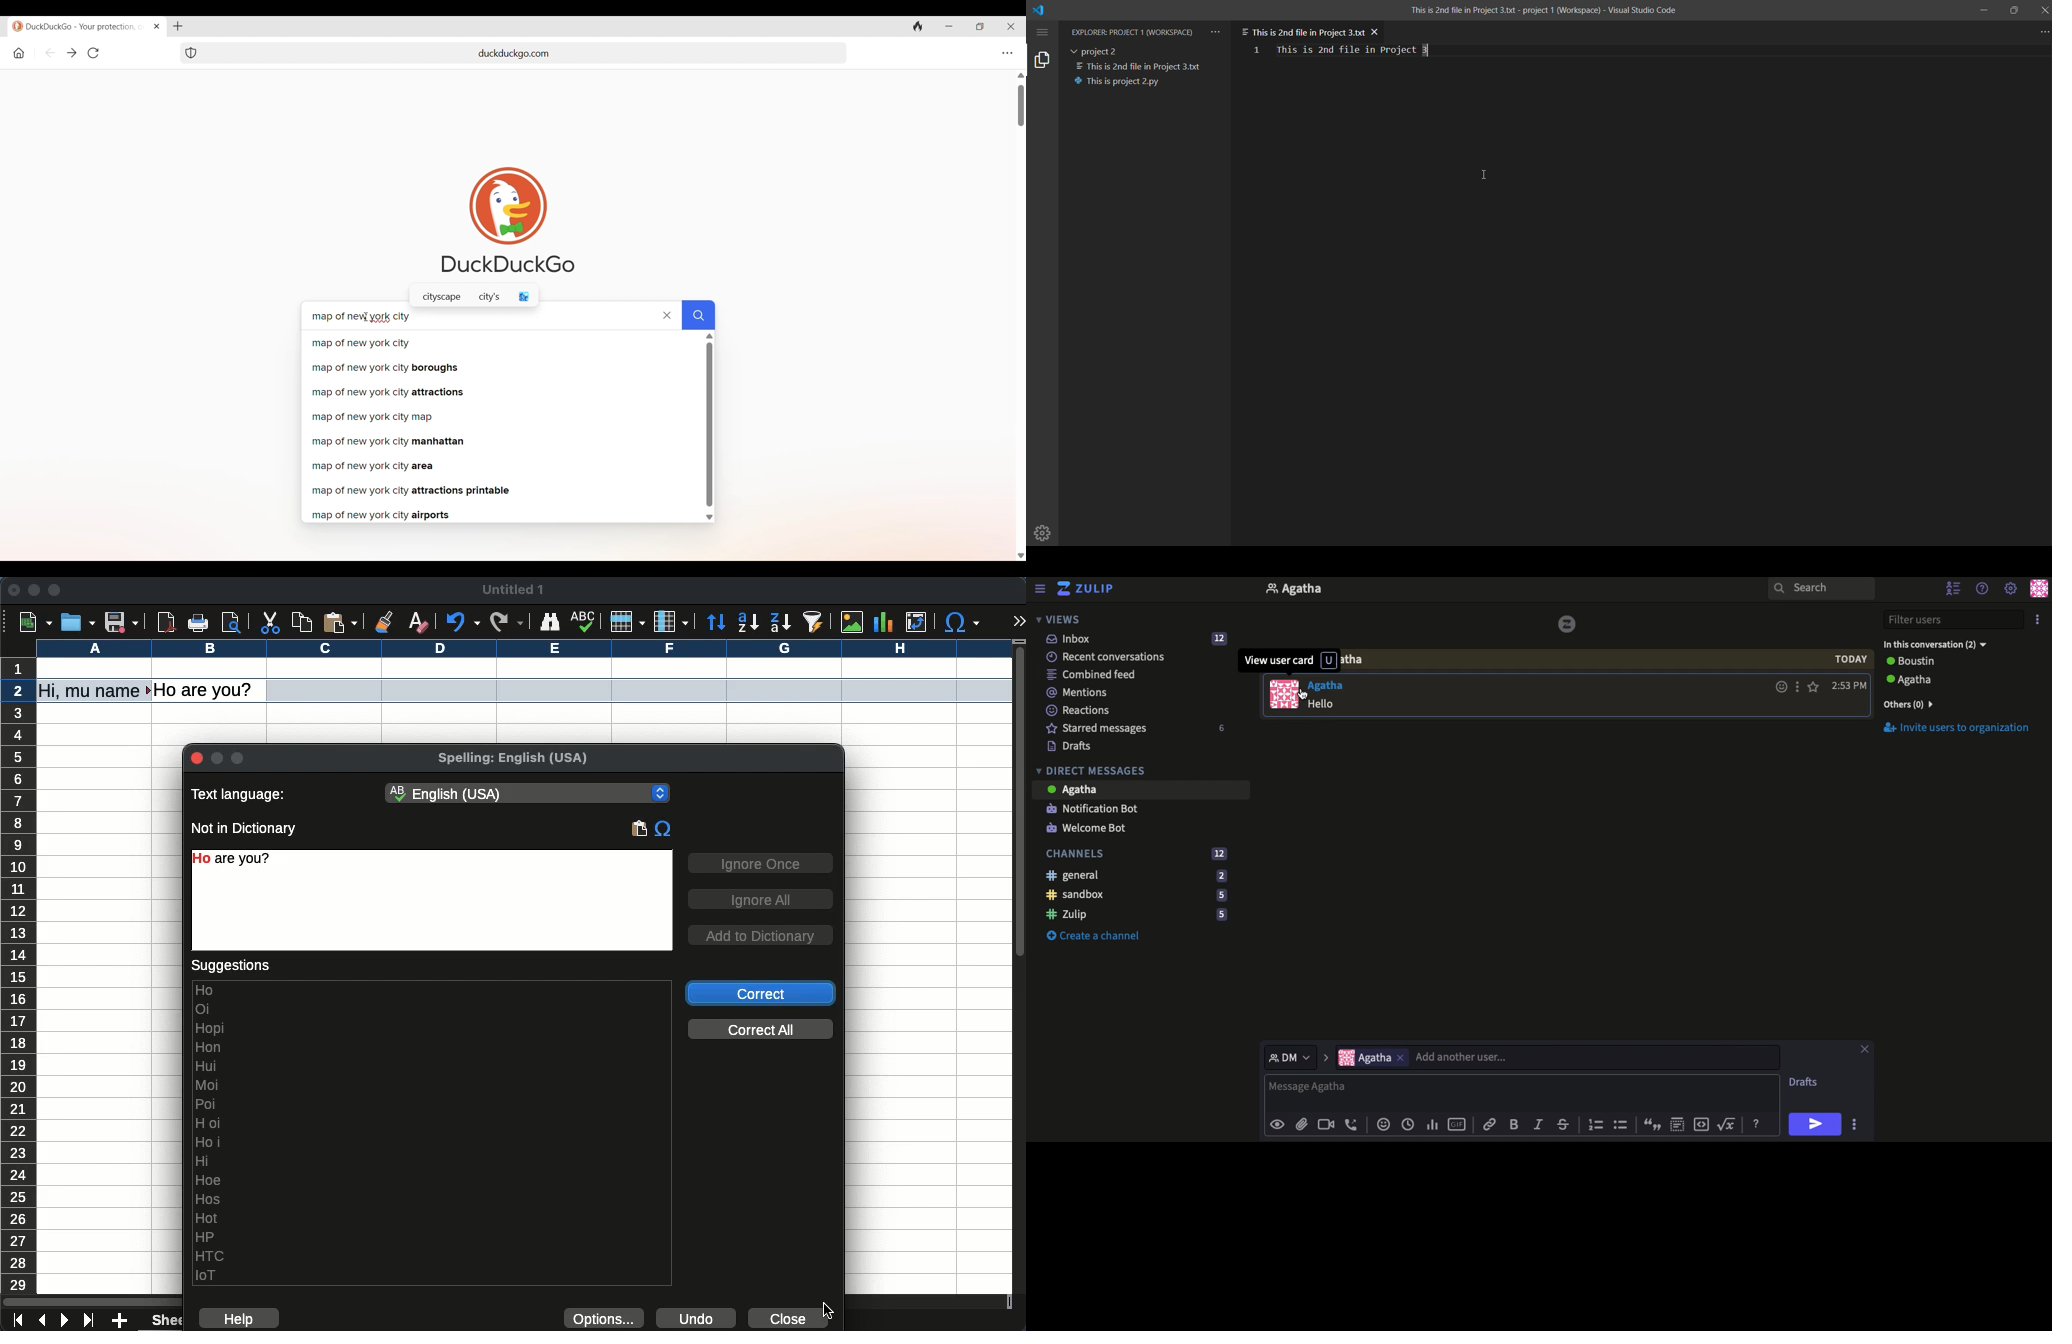 This screenshot has height=1344, width=2072. What do you see at coordinates (191, 53) in the screenshot?
I see `Browser protection` at bounding box center [191, 53].